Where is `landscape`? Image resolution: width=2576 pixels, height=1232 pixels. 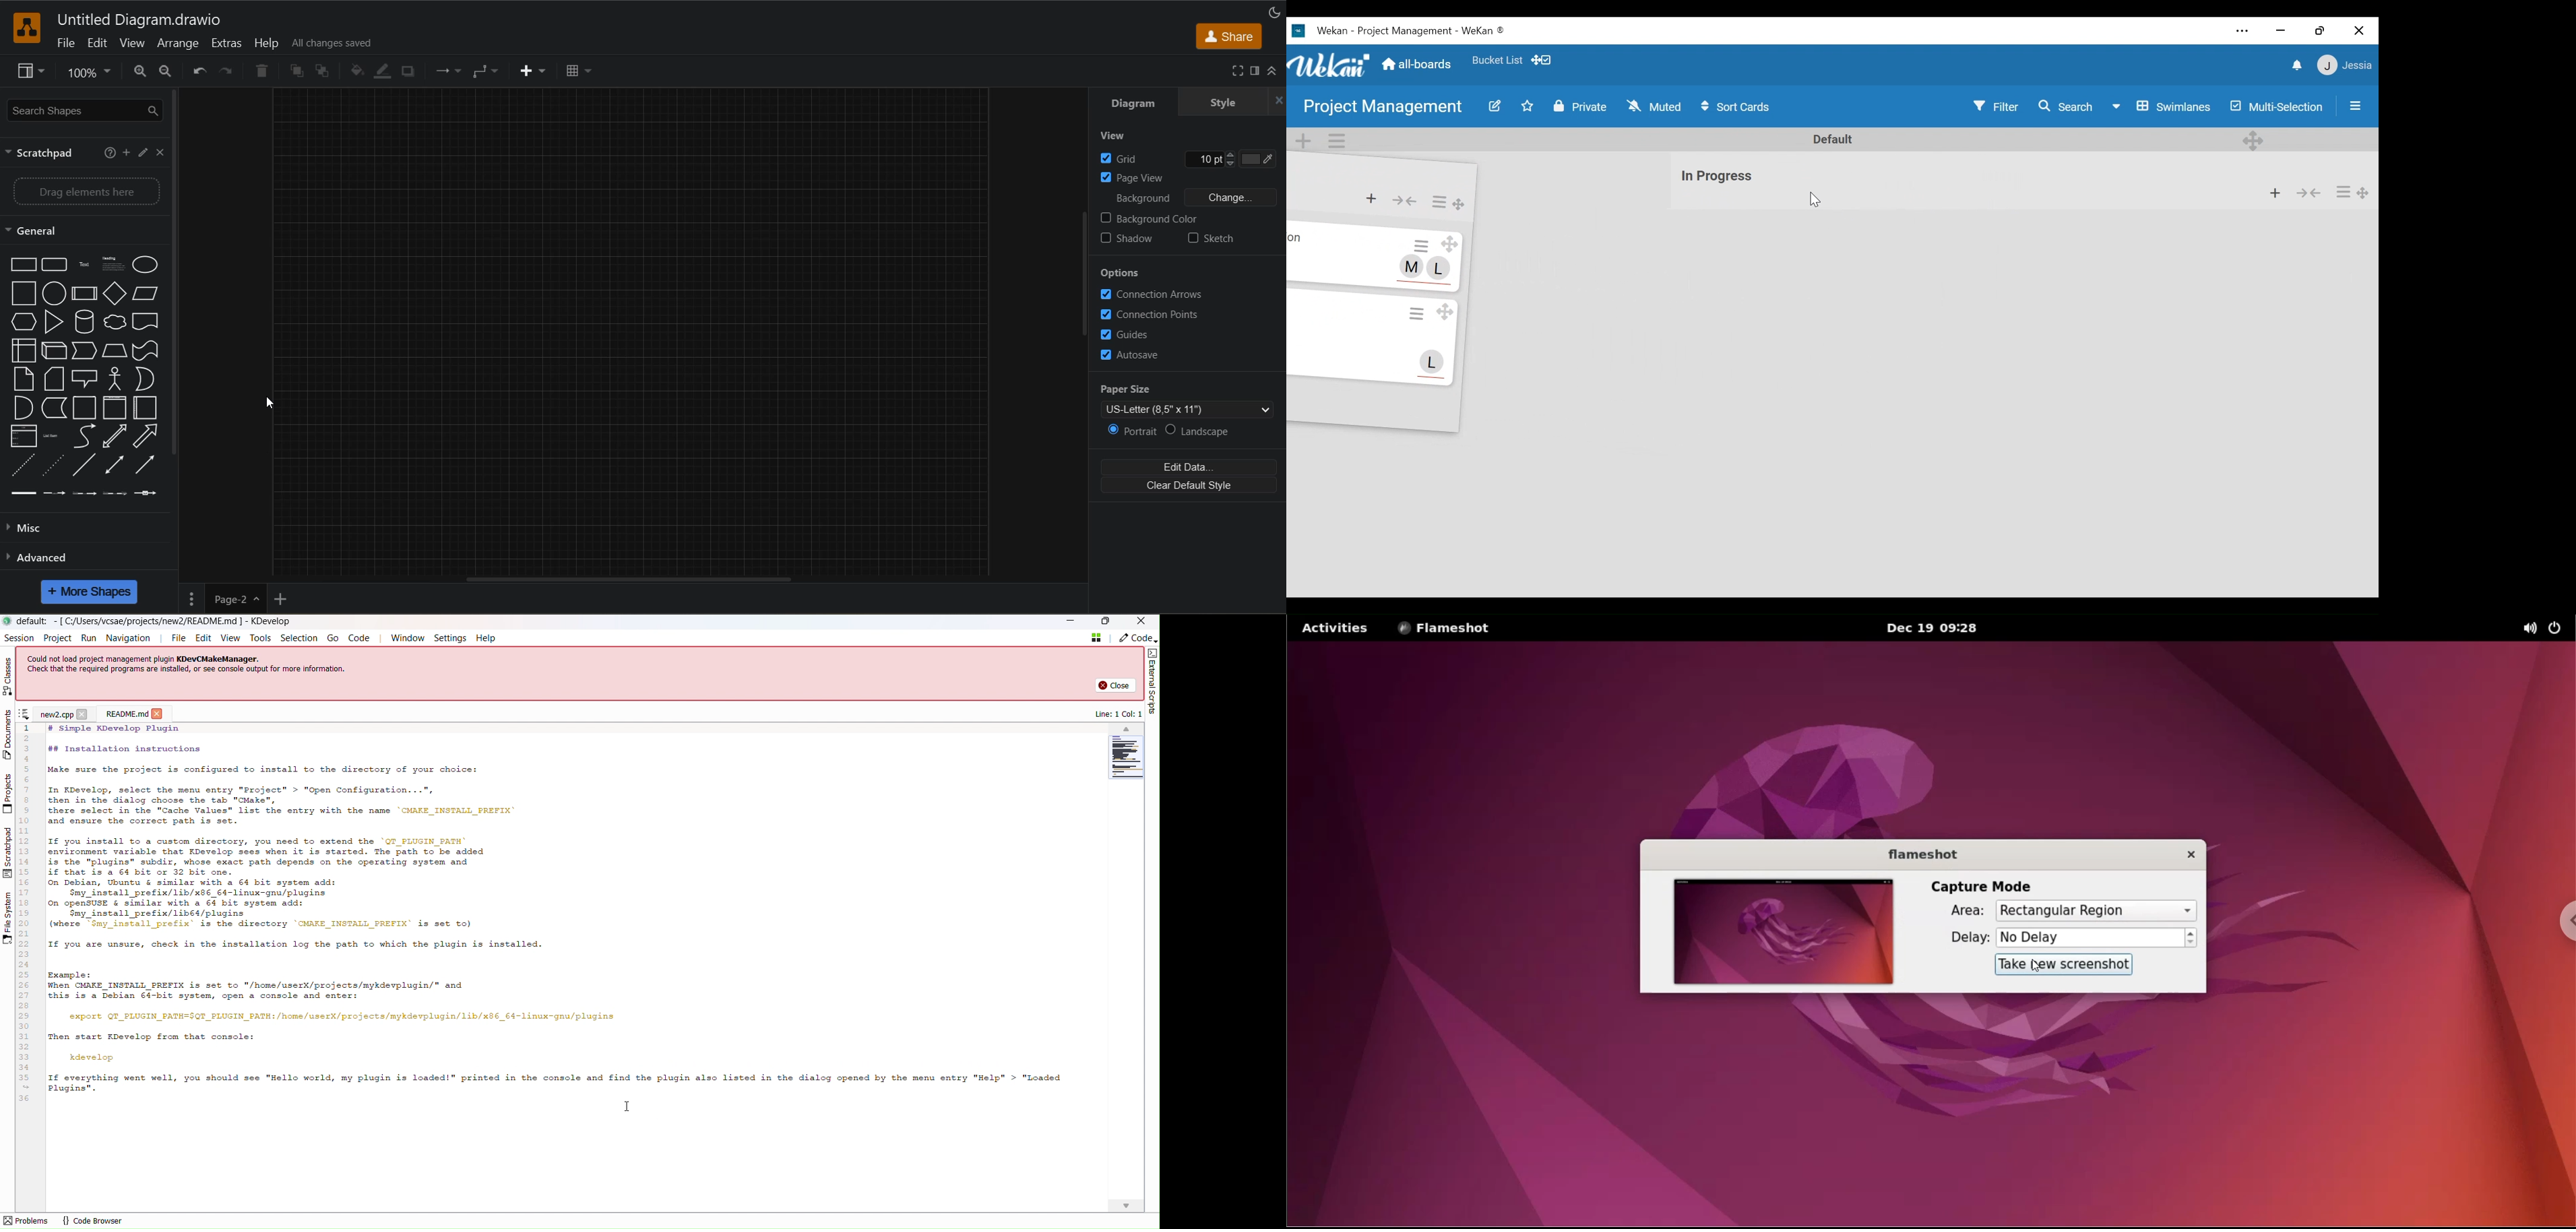 landscape is located at coordinates (1208, 428).